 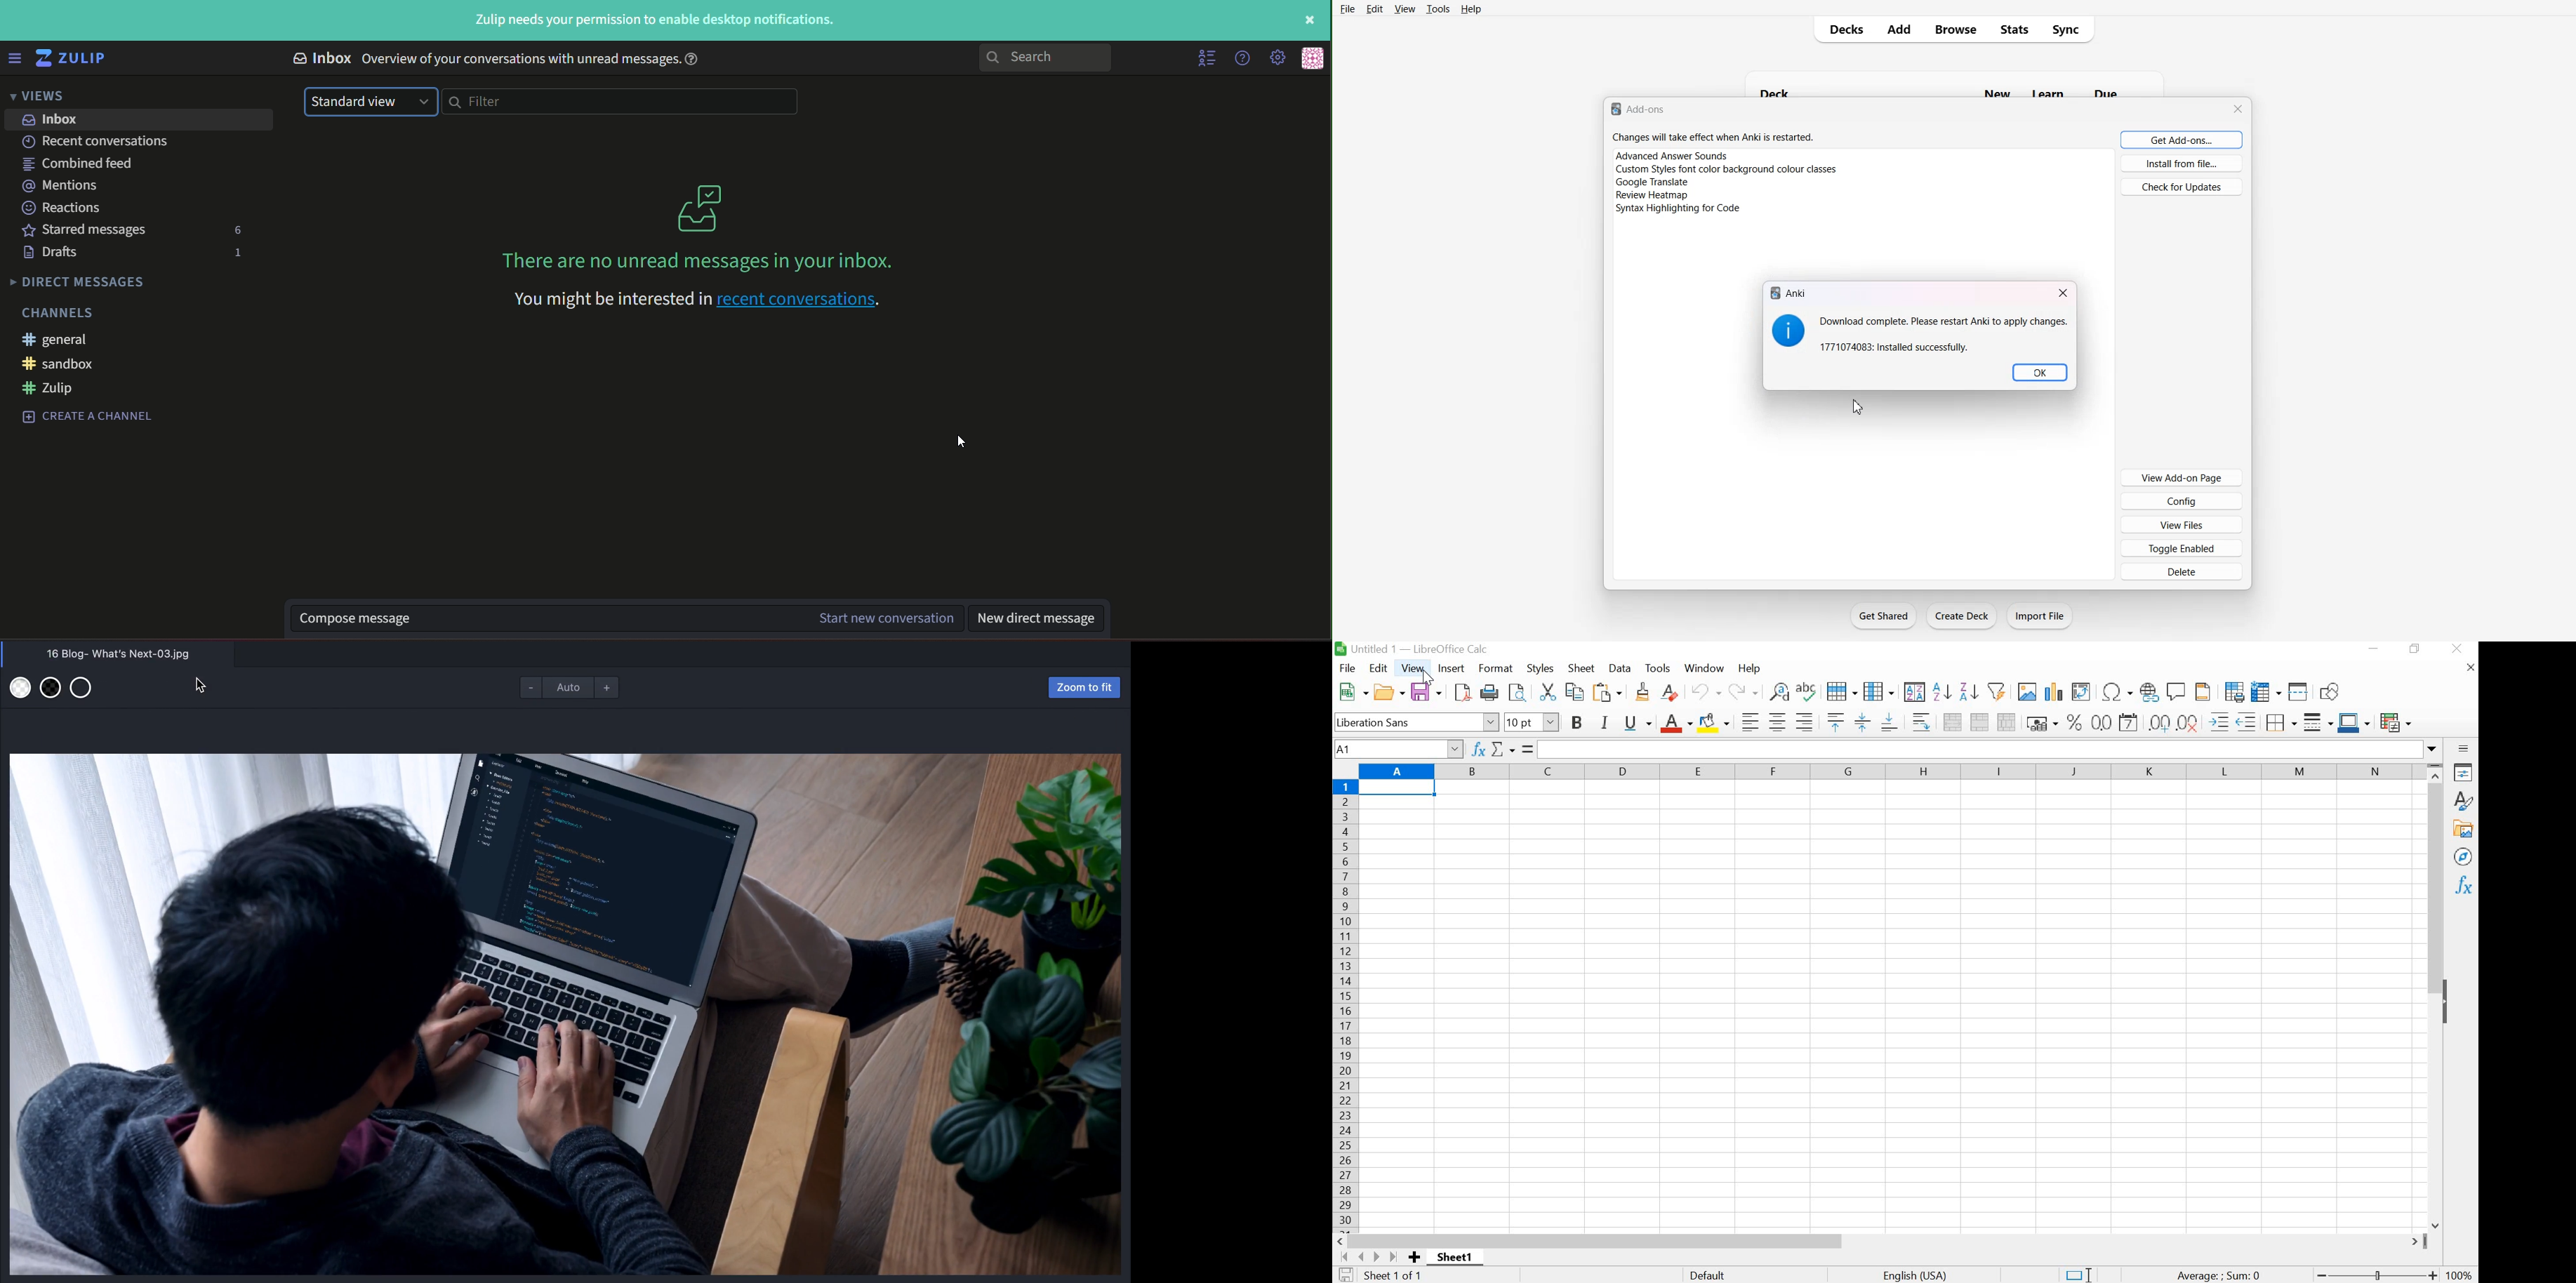 What do you see at coordinates (2234, 691) in the screenshot?
I see `DEFINE PRINT AREA` at bounding box center [2234, 691].